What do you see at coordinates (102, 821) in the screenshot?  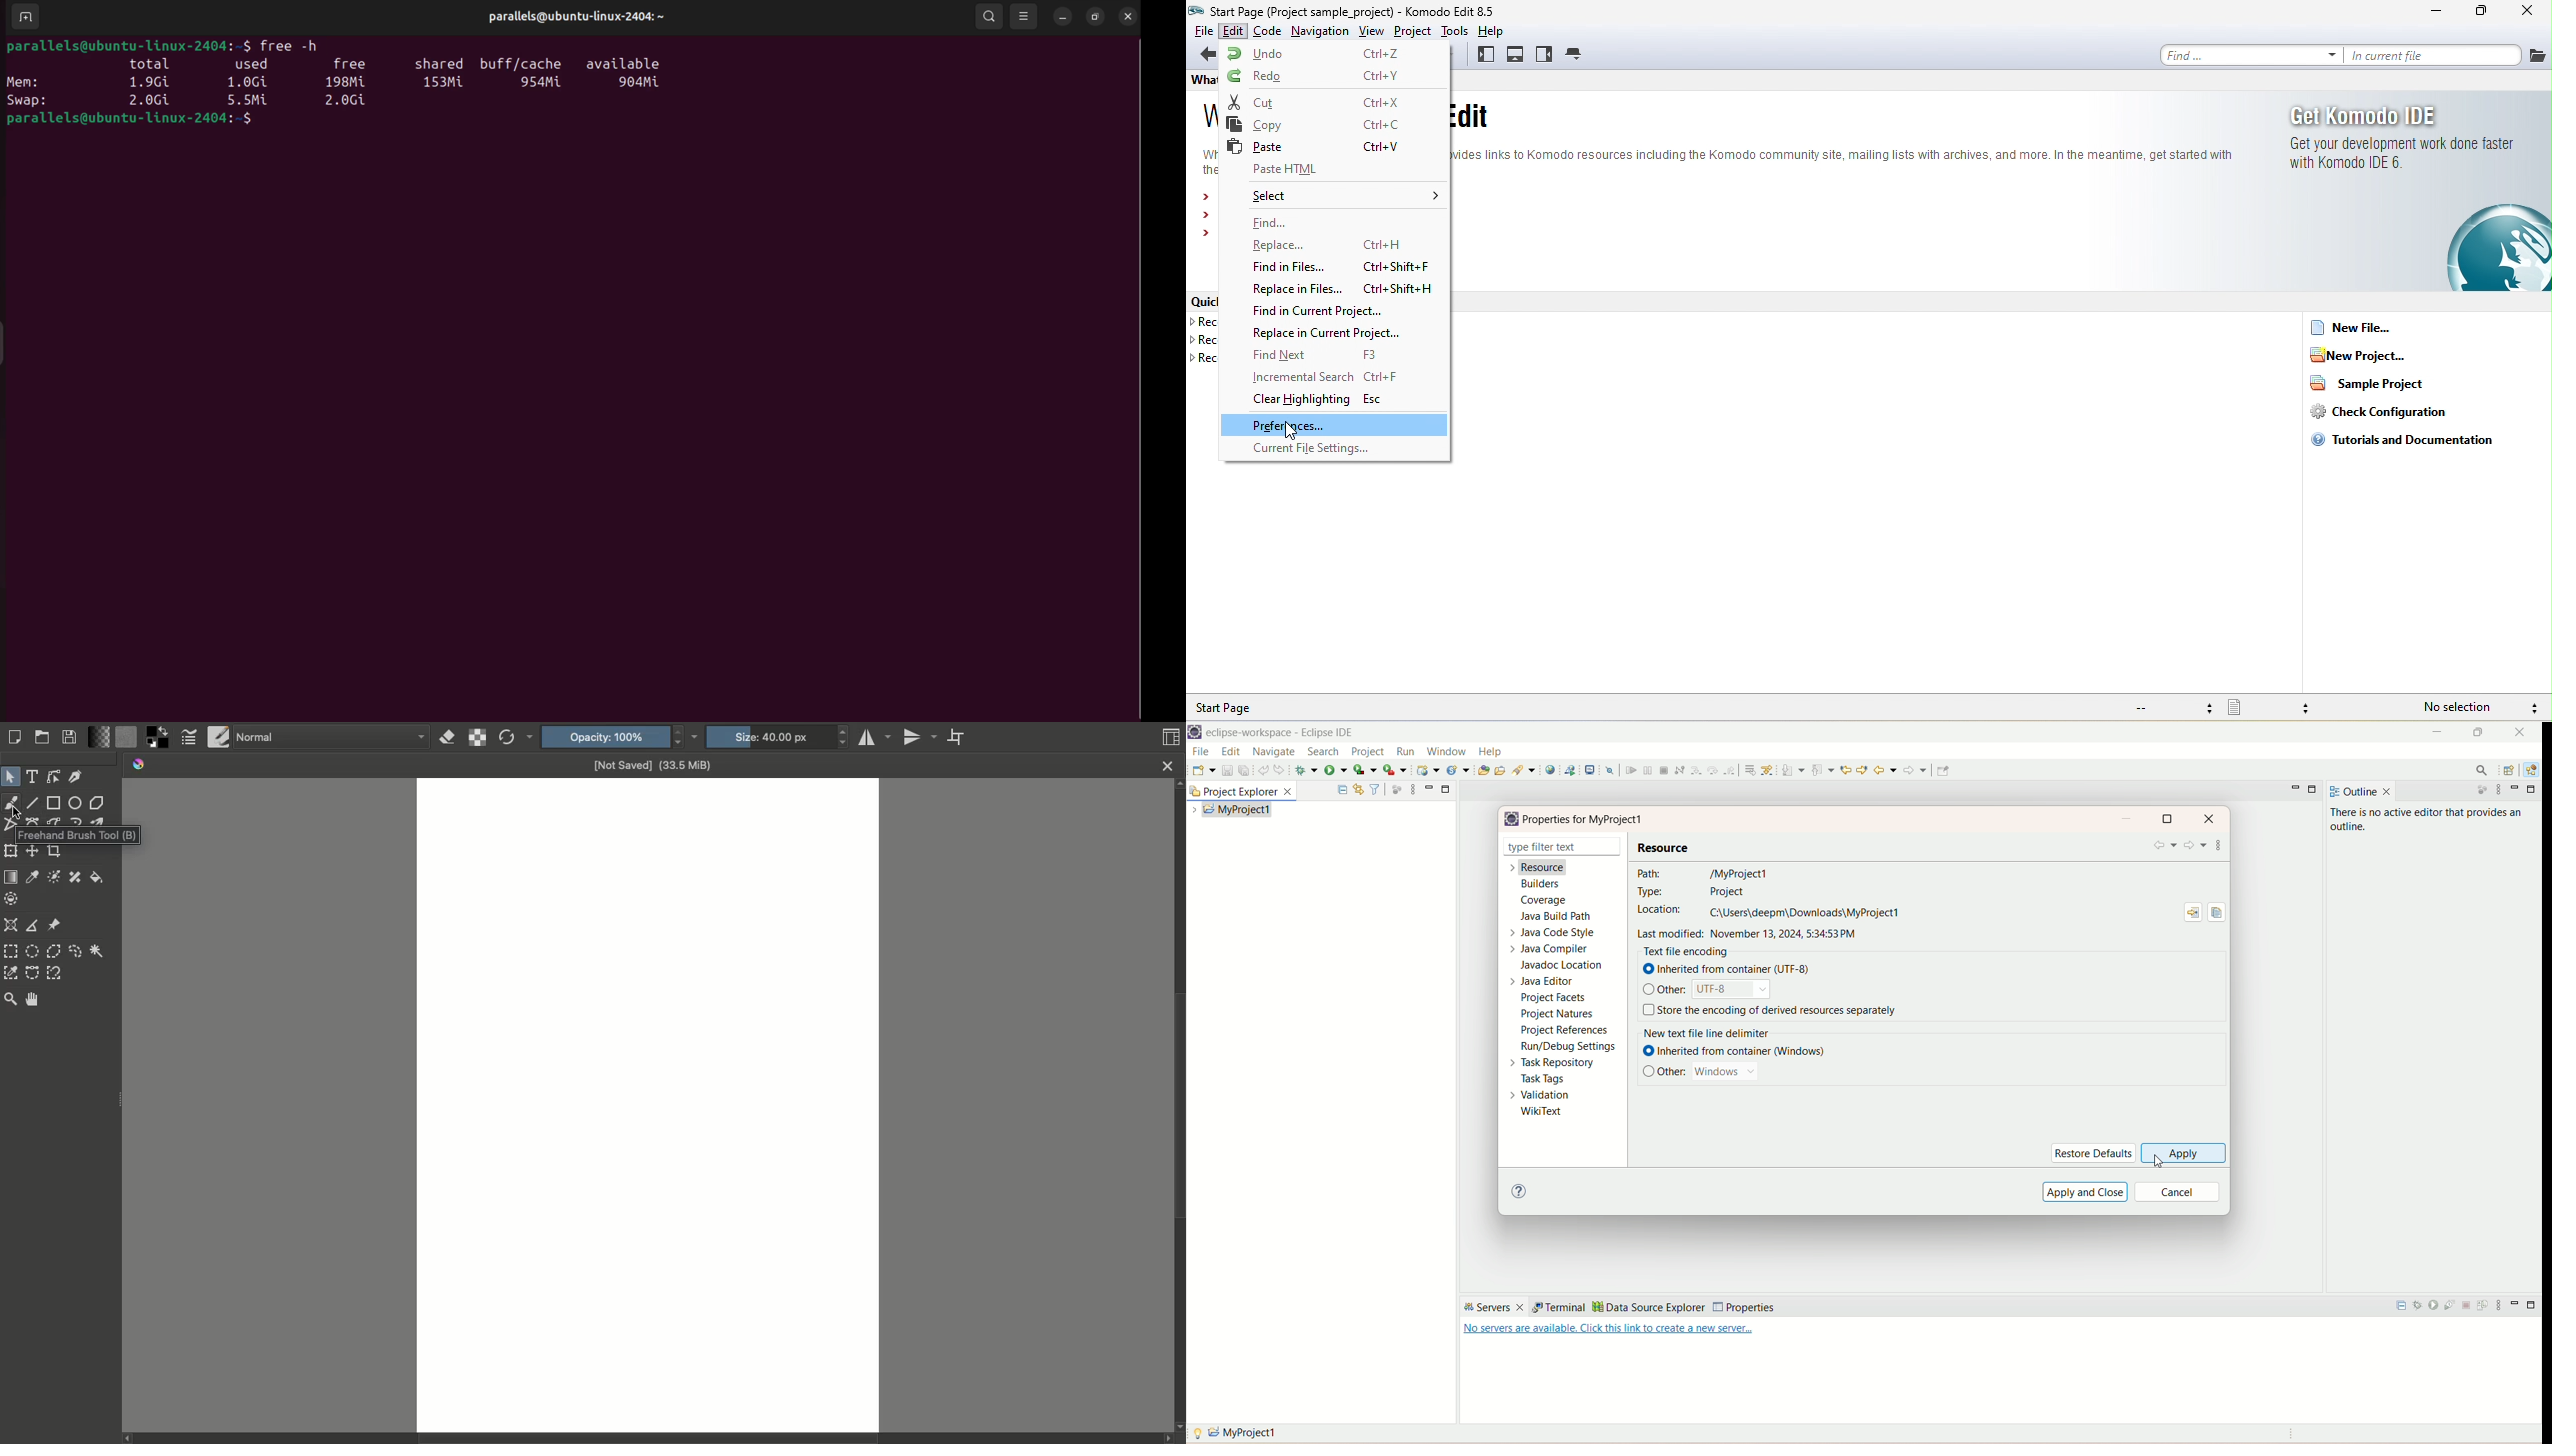 I see `Multibrush tool` at bounding box center [102, 821].